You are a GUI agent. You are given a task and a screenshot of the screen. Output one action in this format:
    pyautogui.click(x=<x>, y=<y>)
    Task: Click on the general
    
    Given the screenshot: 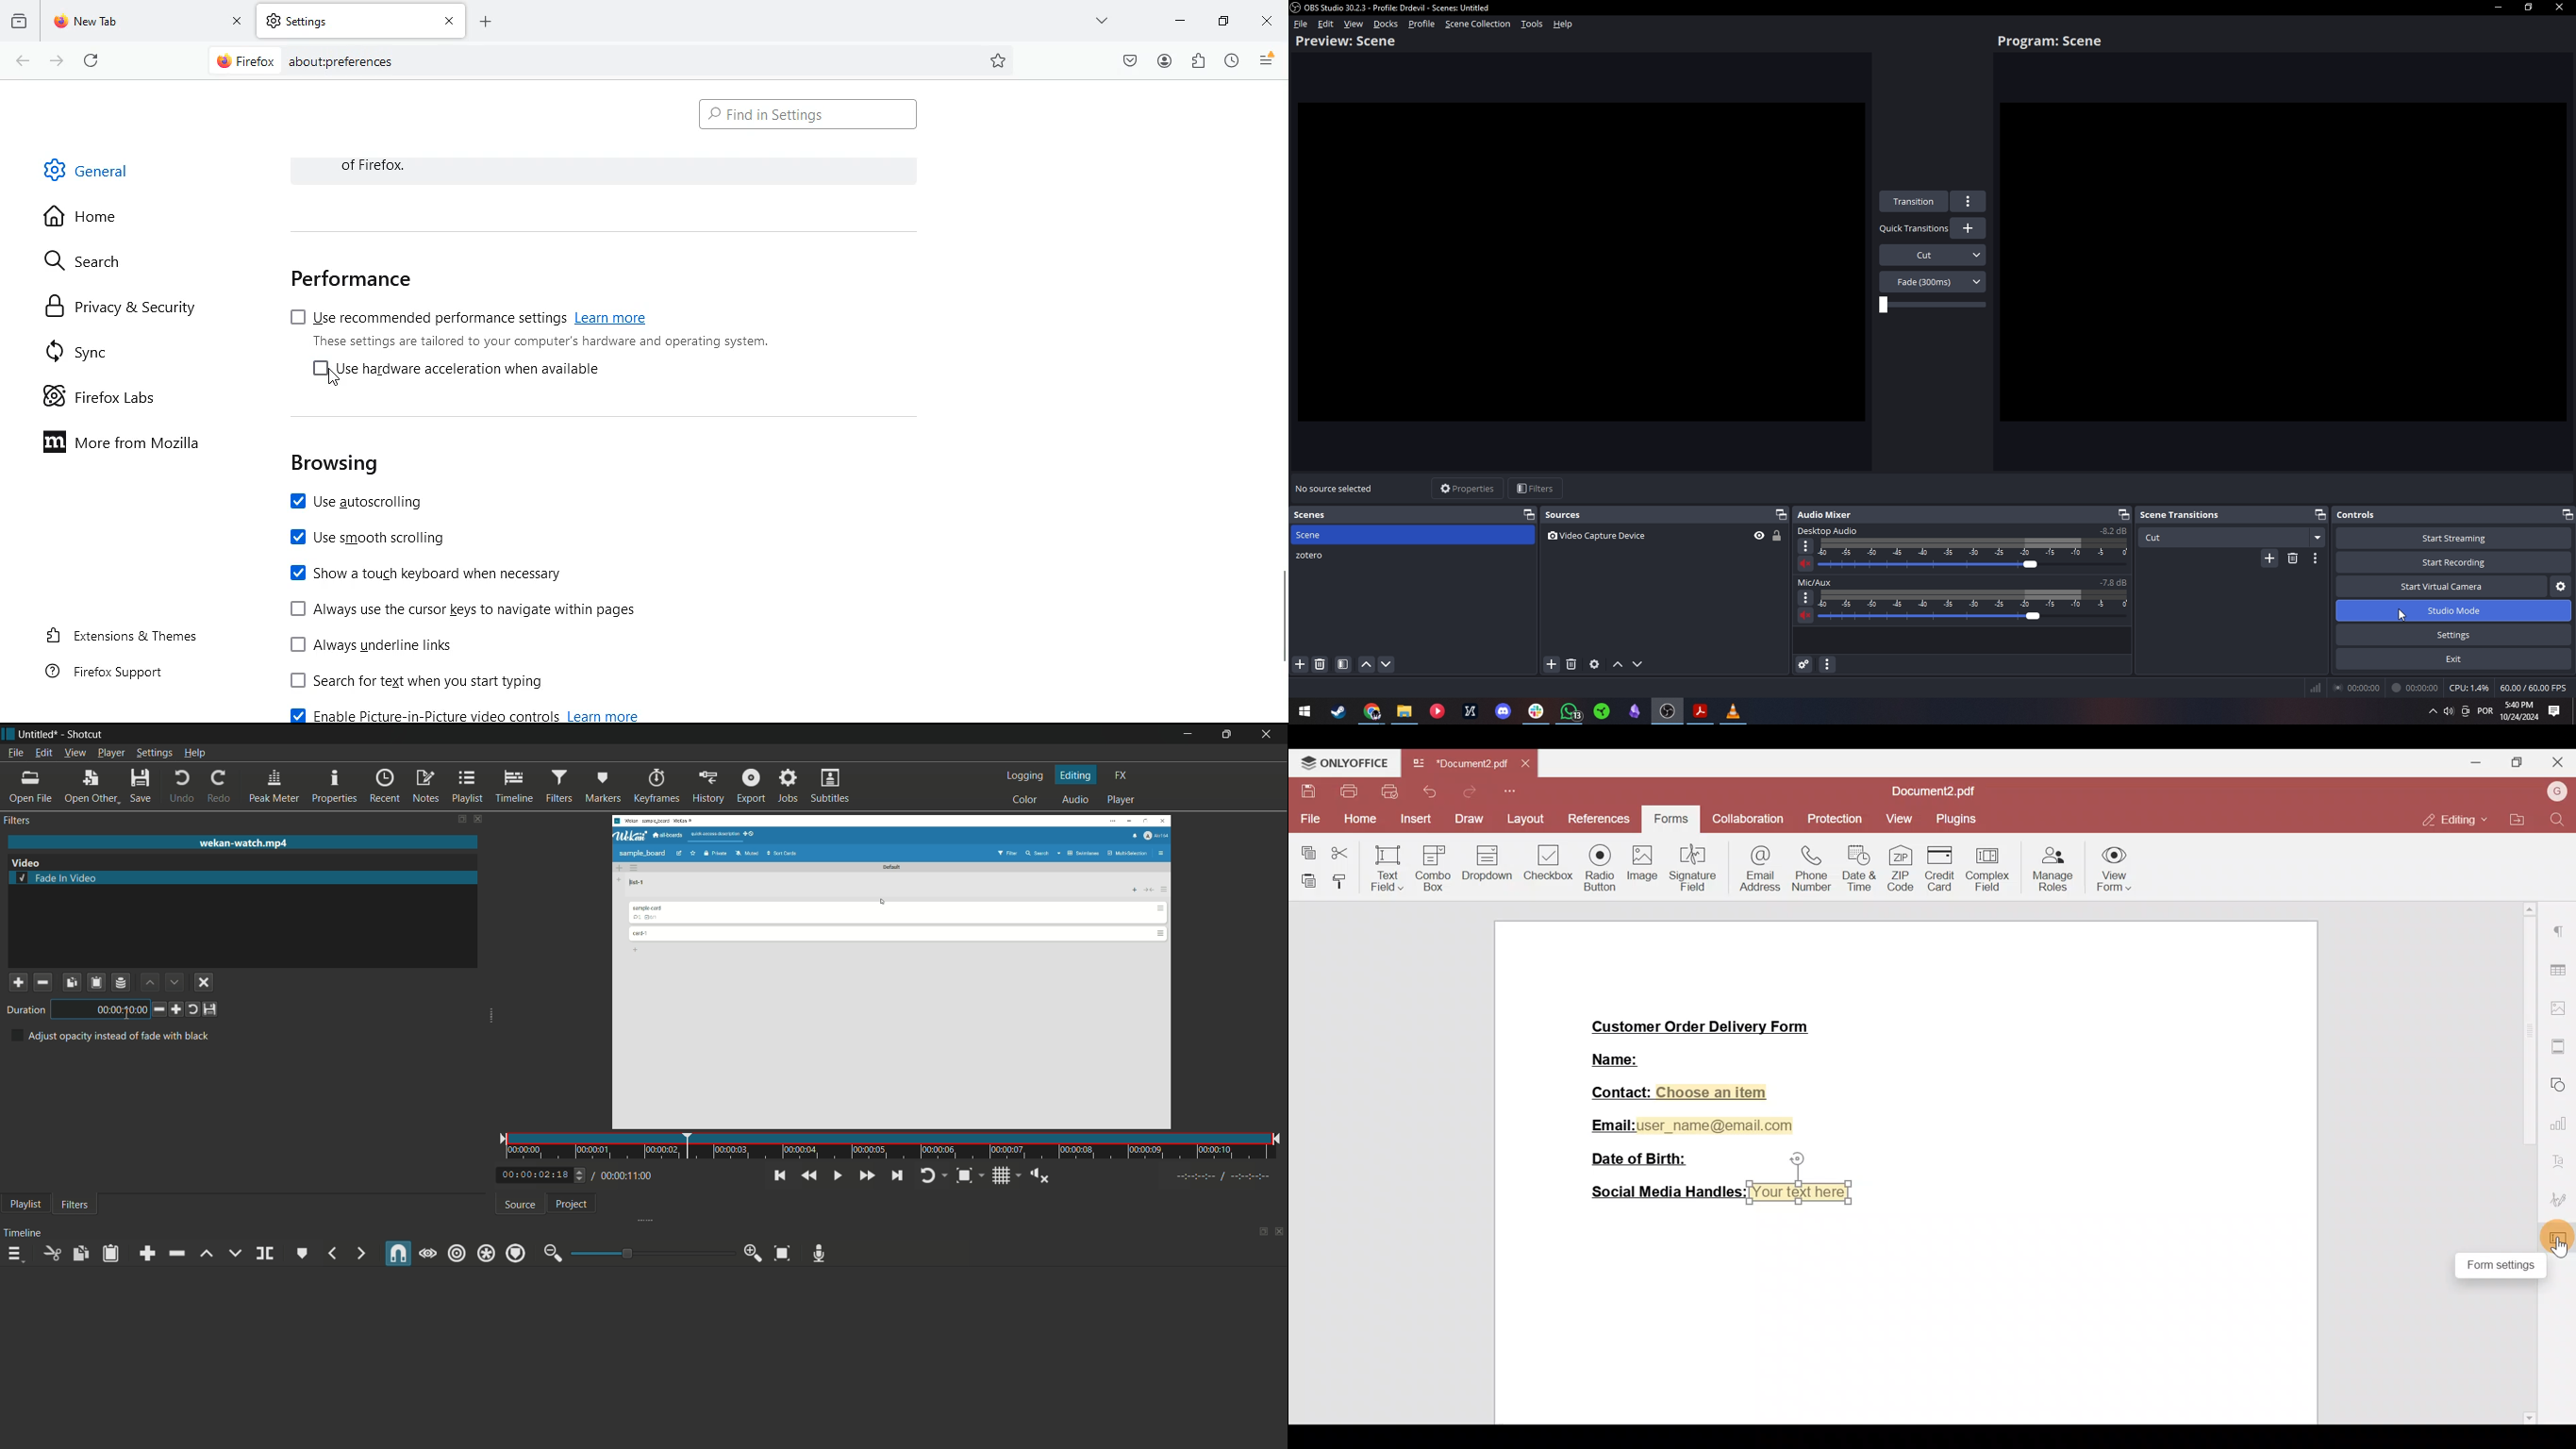 What is the action you would take?
    pyautogui.click(x=89, y=168)
    